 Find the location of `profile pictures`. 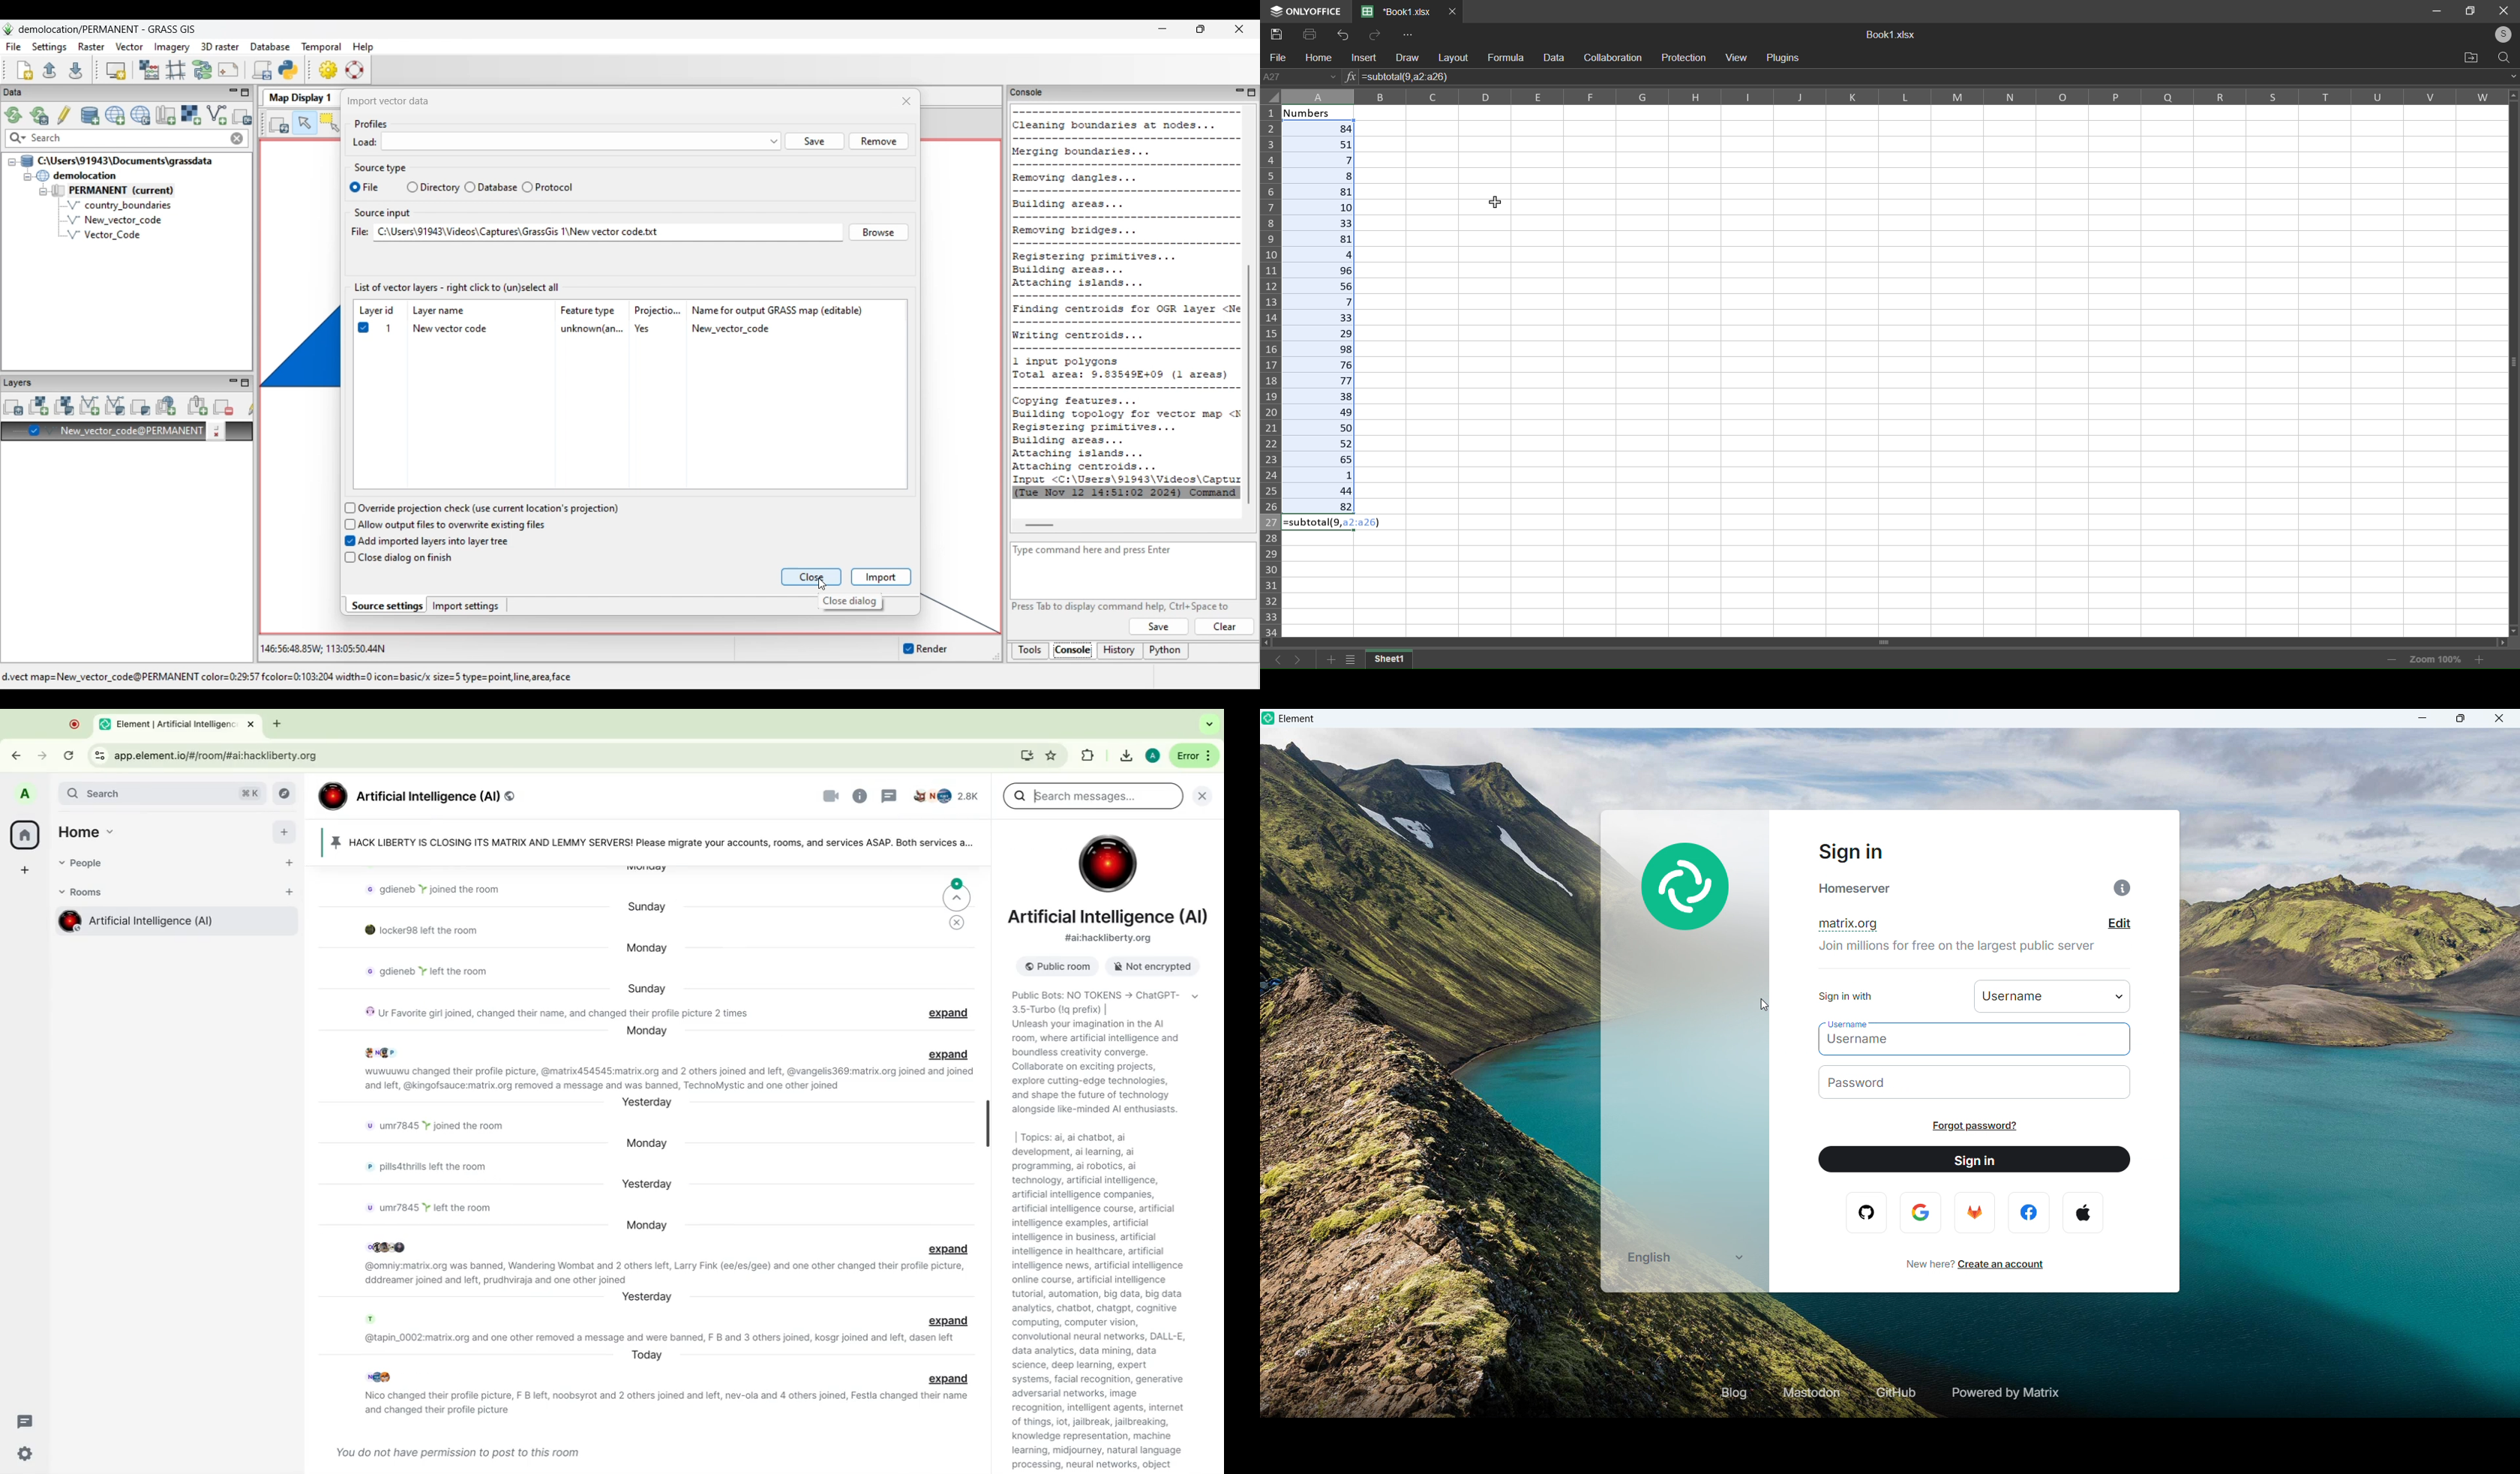

profile pictures is located at coordinates (381, 1052).